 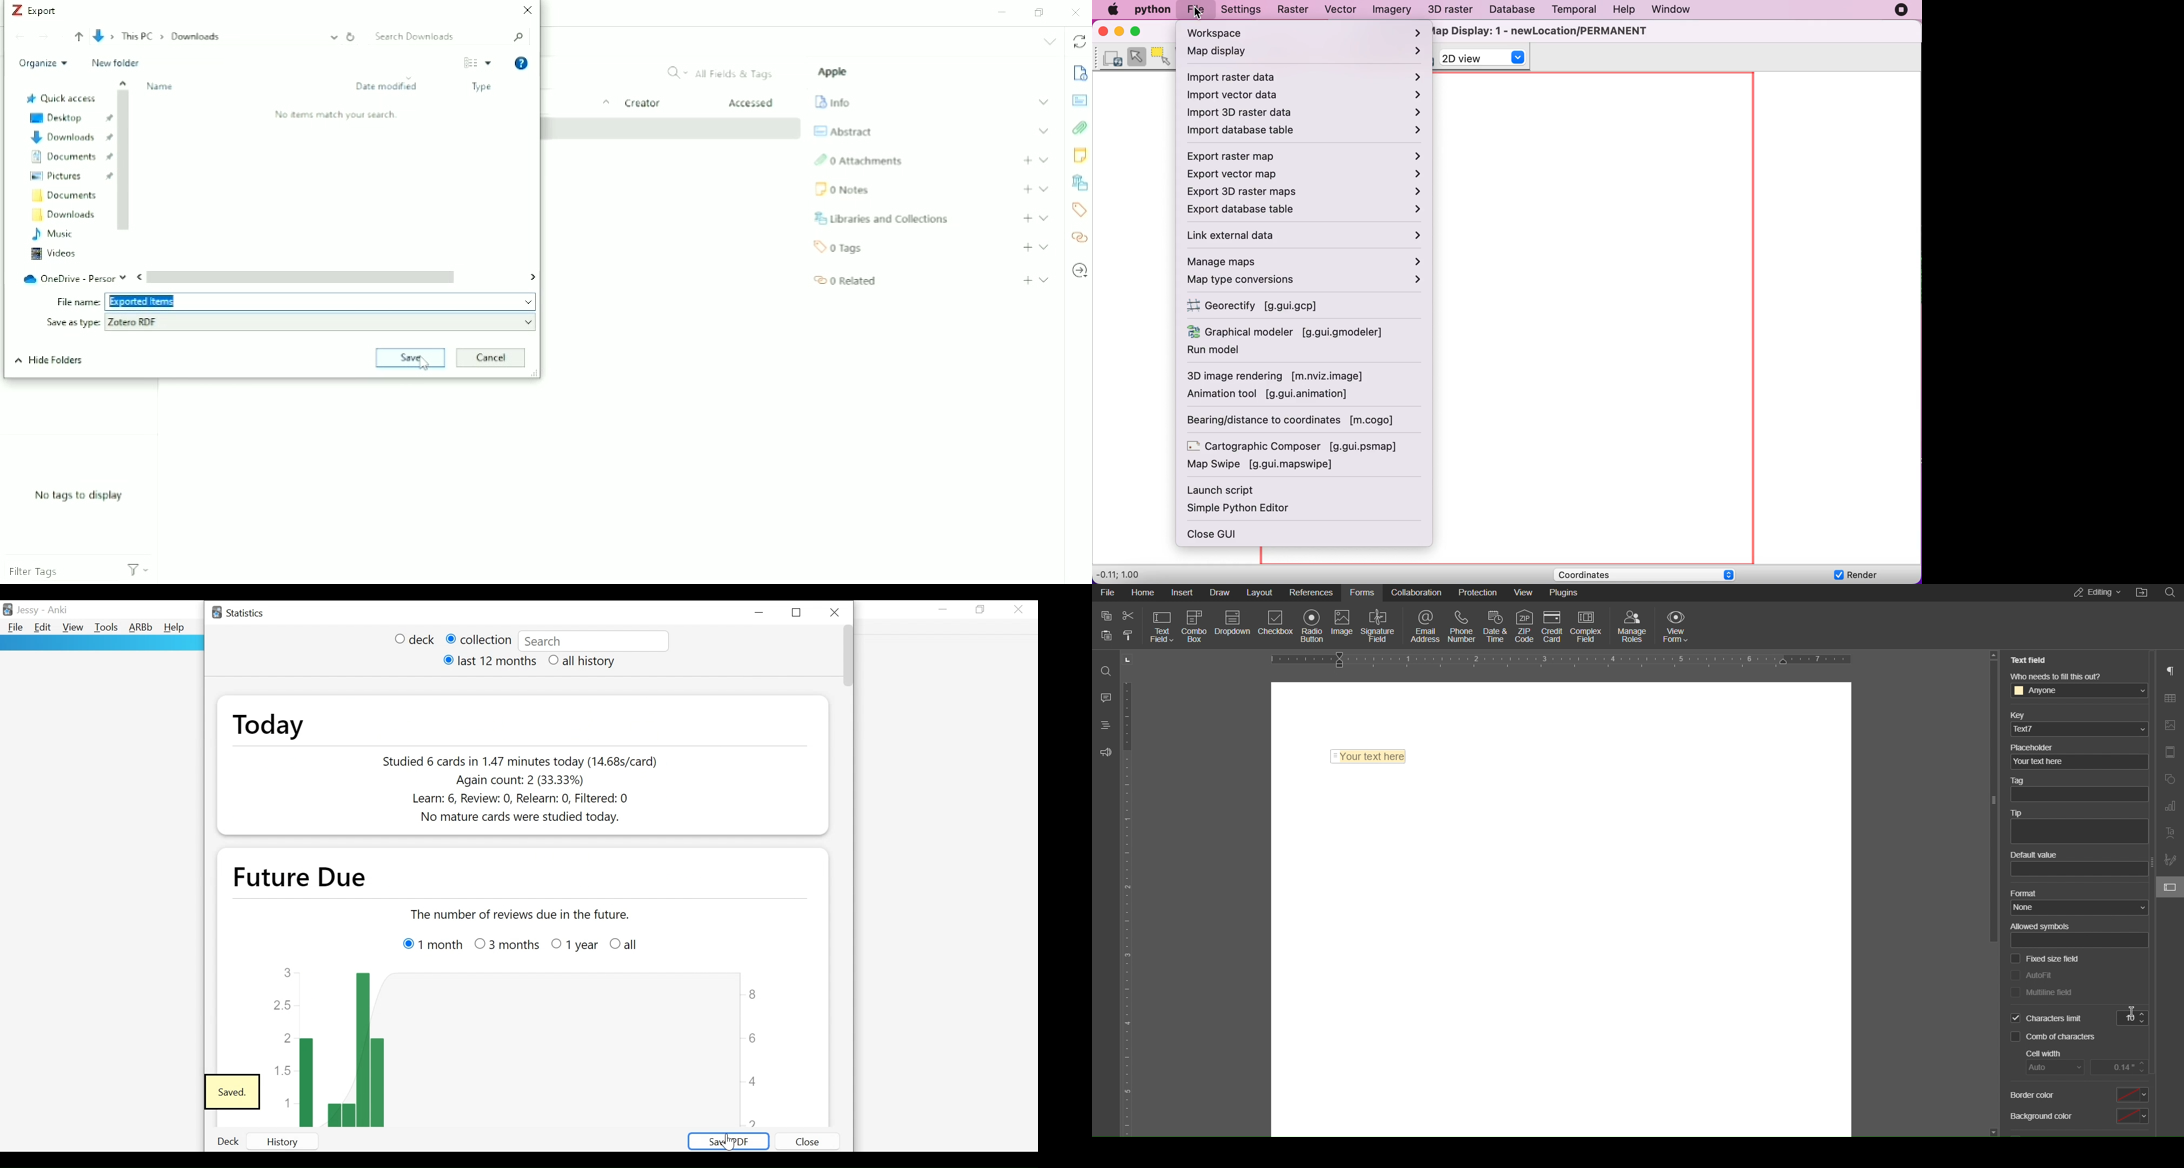 What do you see at coordinates (1080, 210) in the screenshot?
I see `Tags` at bounding box center [1080, 210].